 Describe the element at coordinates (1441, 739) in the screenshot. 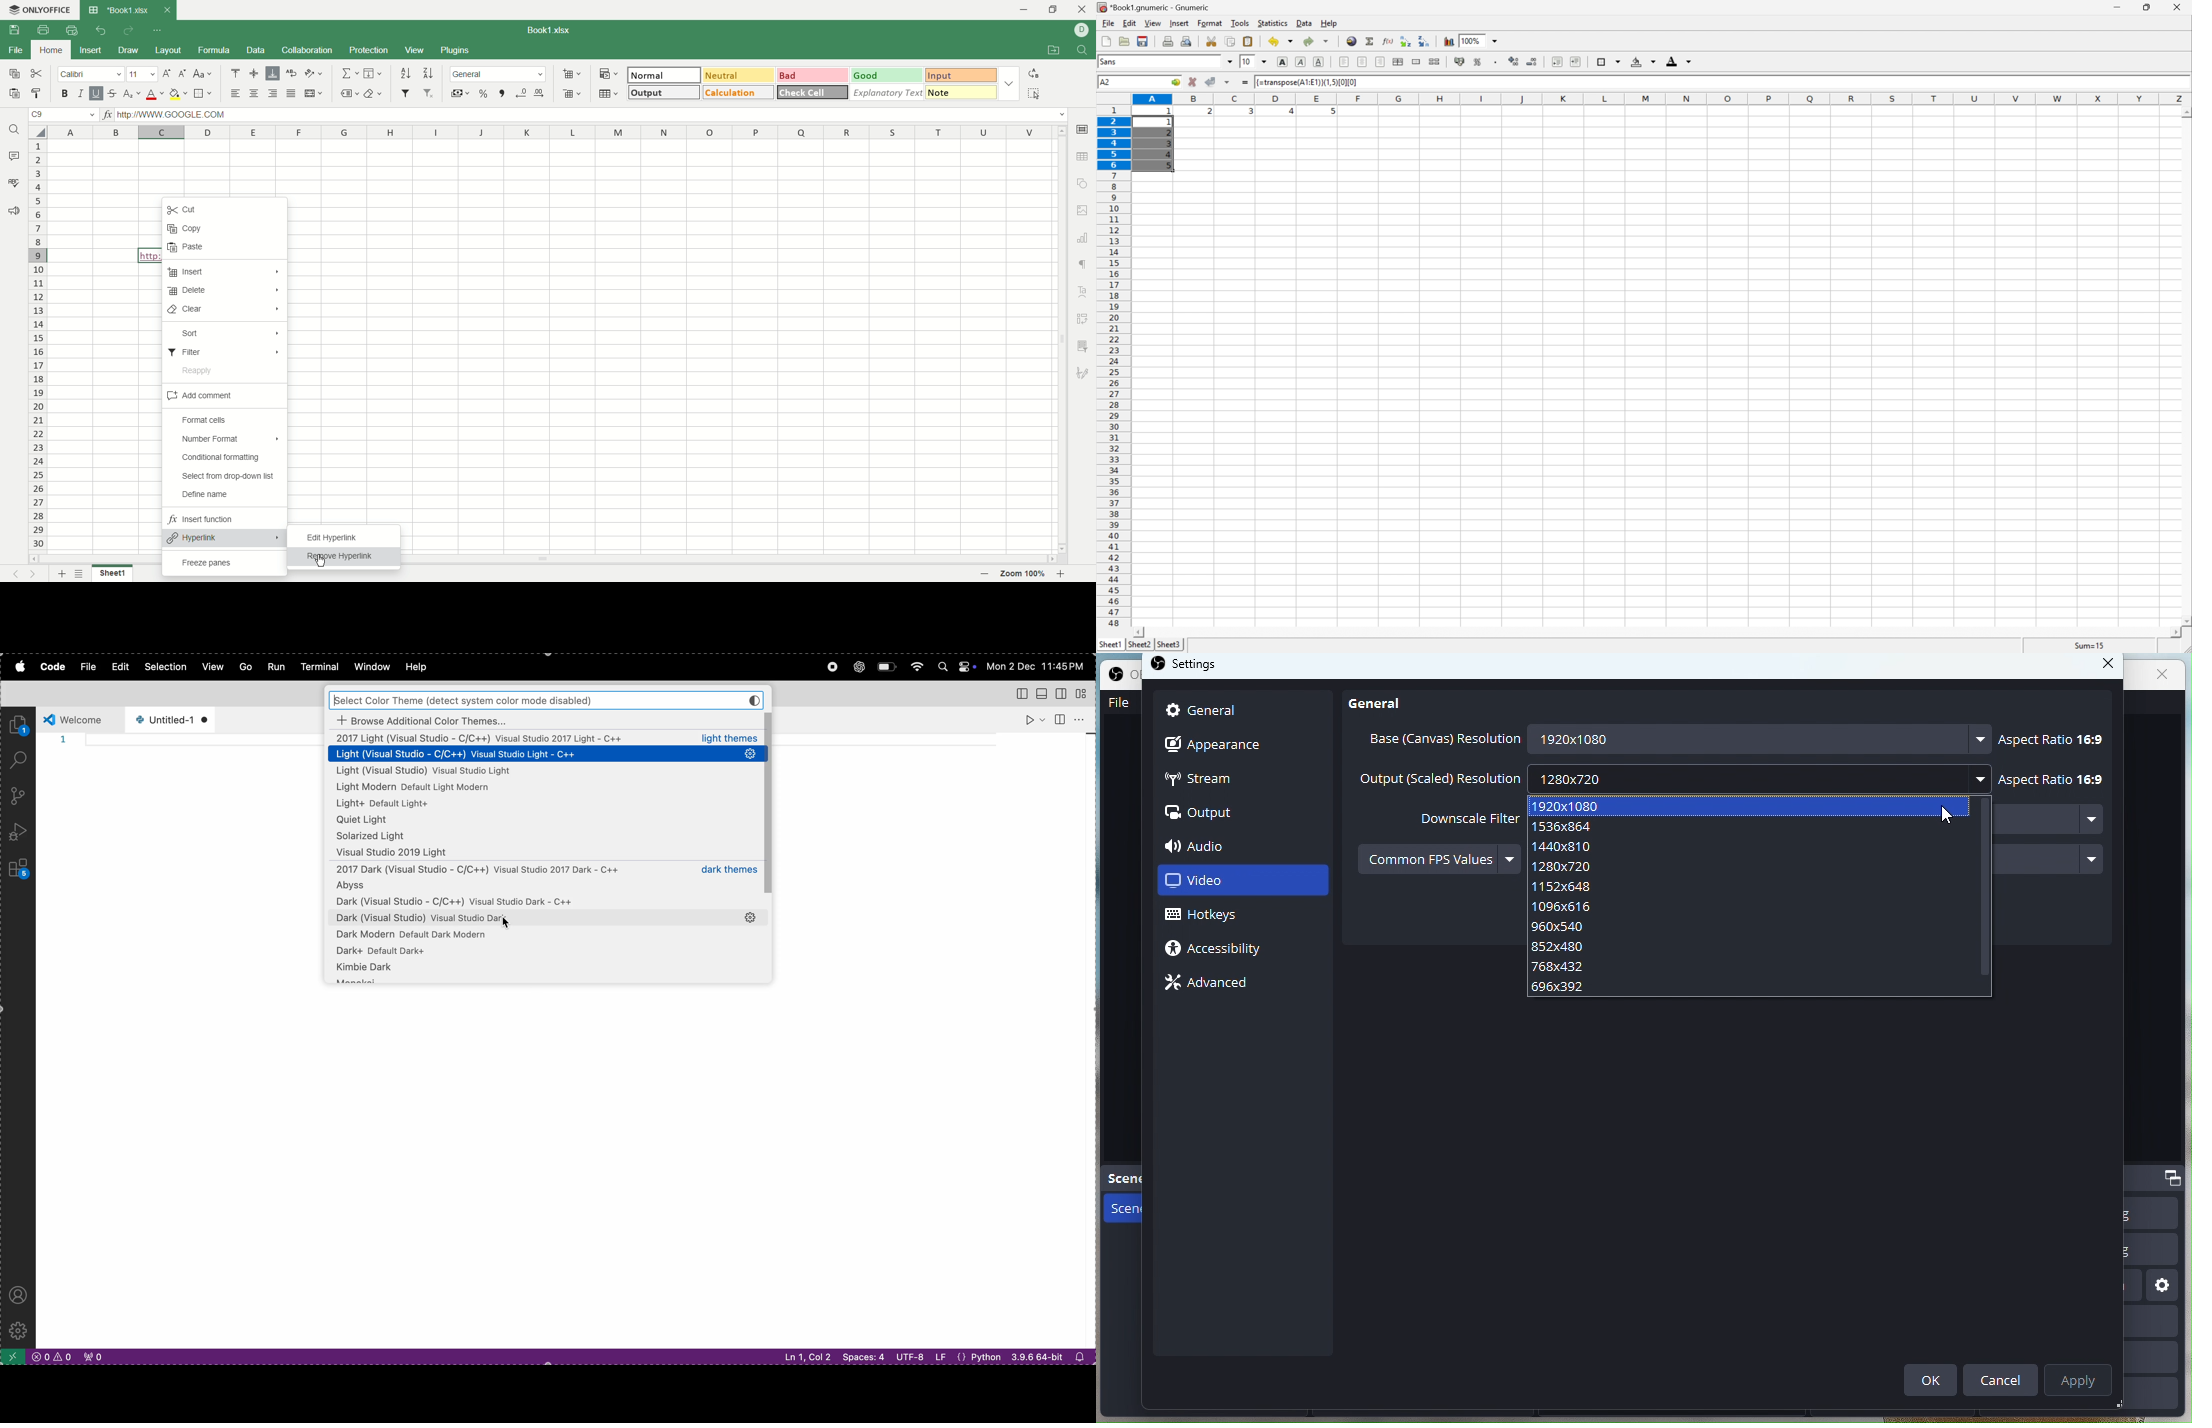

I see `Base (Canvas) resolution` at that location.